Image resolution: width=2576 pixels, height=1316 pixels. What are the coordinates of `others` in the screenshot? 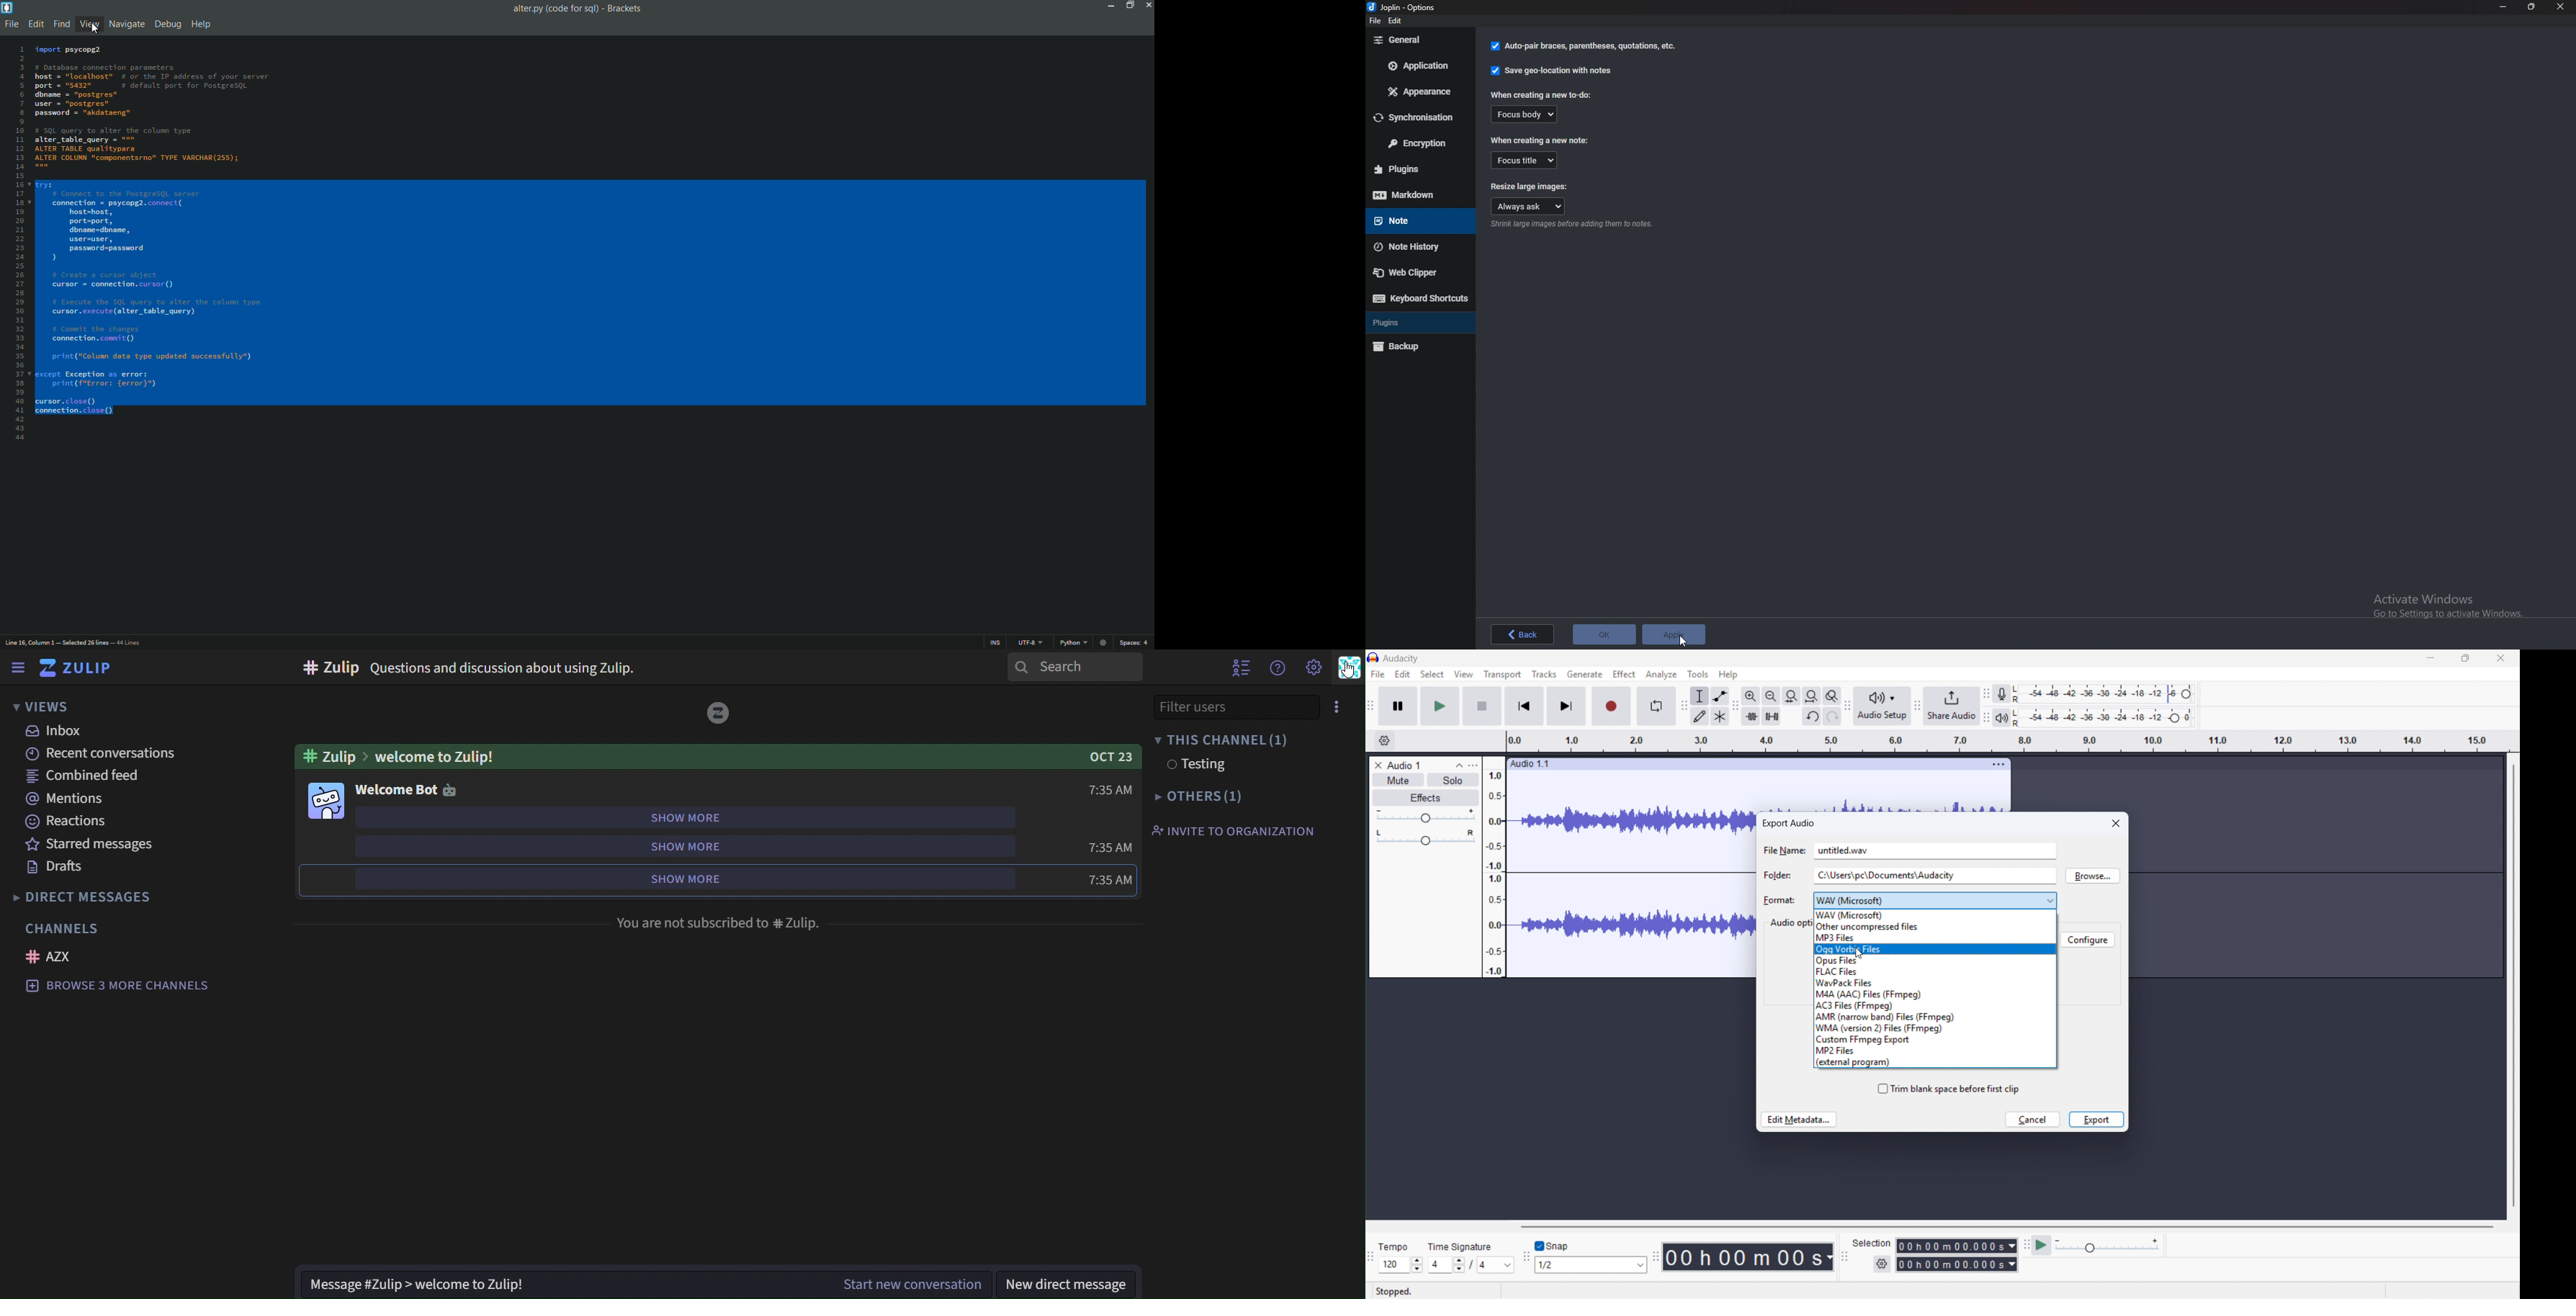 It's located at (1197, 798).